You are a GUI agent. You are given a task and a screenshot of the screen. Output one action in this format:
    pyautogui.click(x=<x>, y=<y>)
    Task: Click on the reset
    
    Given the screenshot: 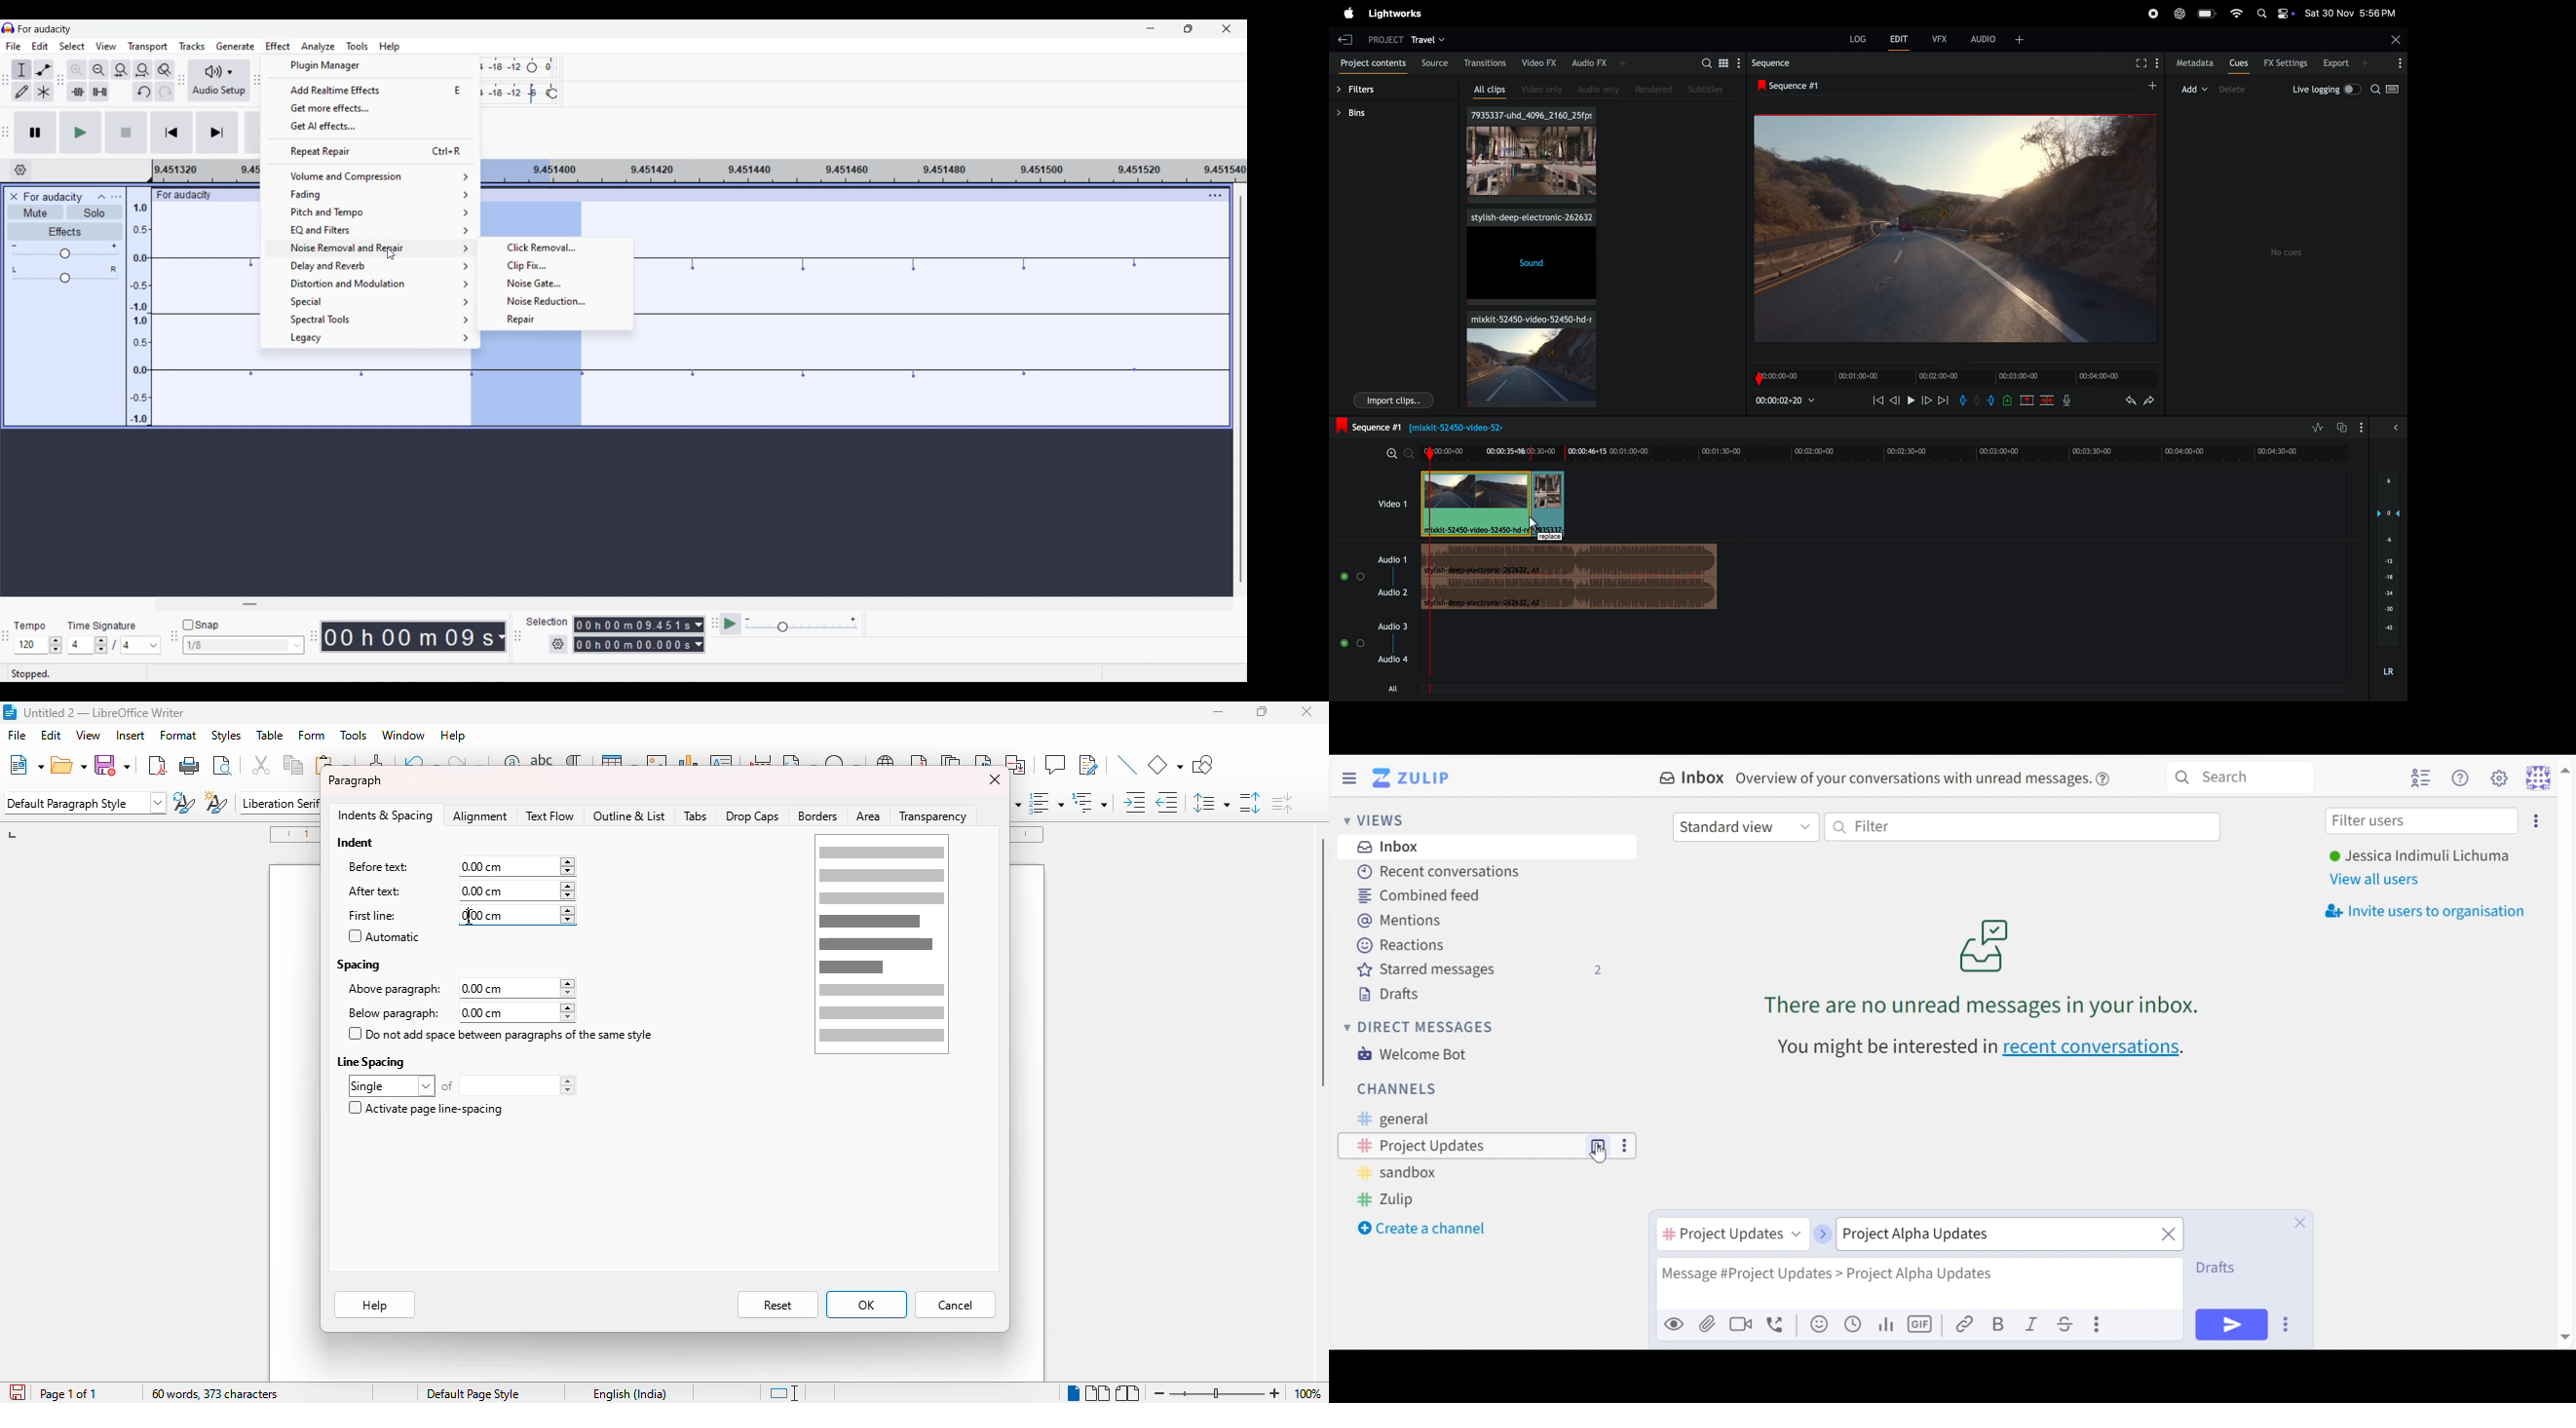 What is the action you would take?
    pyautogui.click(x=777, y=1306)
    